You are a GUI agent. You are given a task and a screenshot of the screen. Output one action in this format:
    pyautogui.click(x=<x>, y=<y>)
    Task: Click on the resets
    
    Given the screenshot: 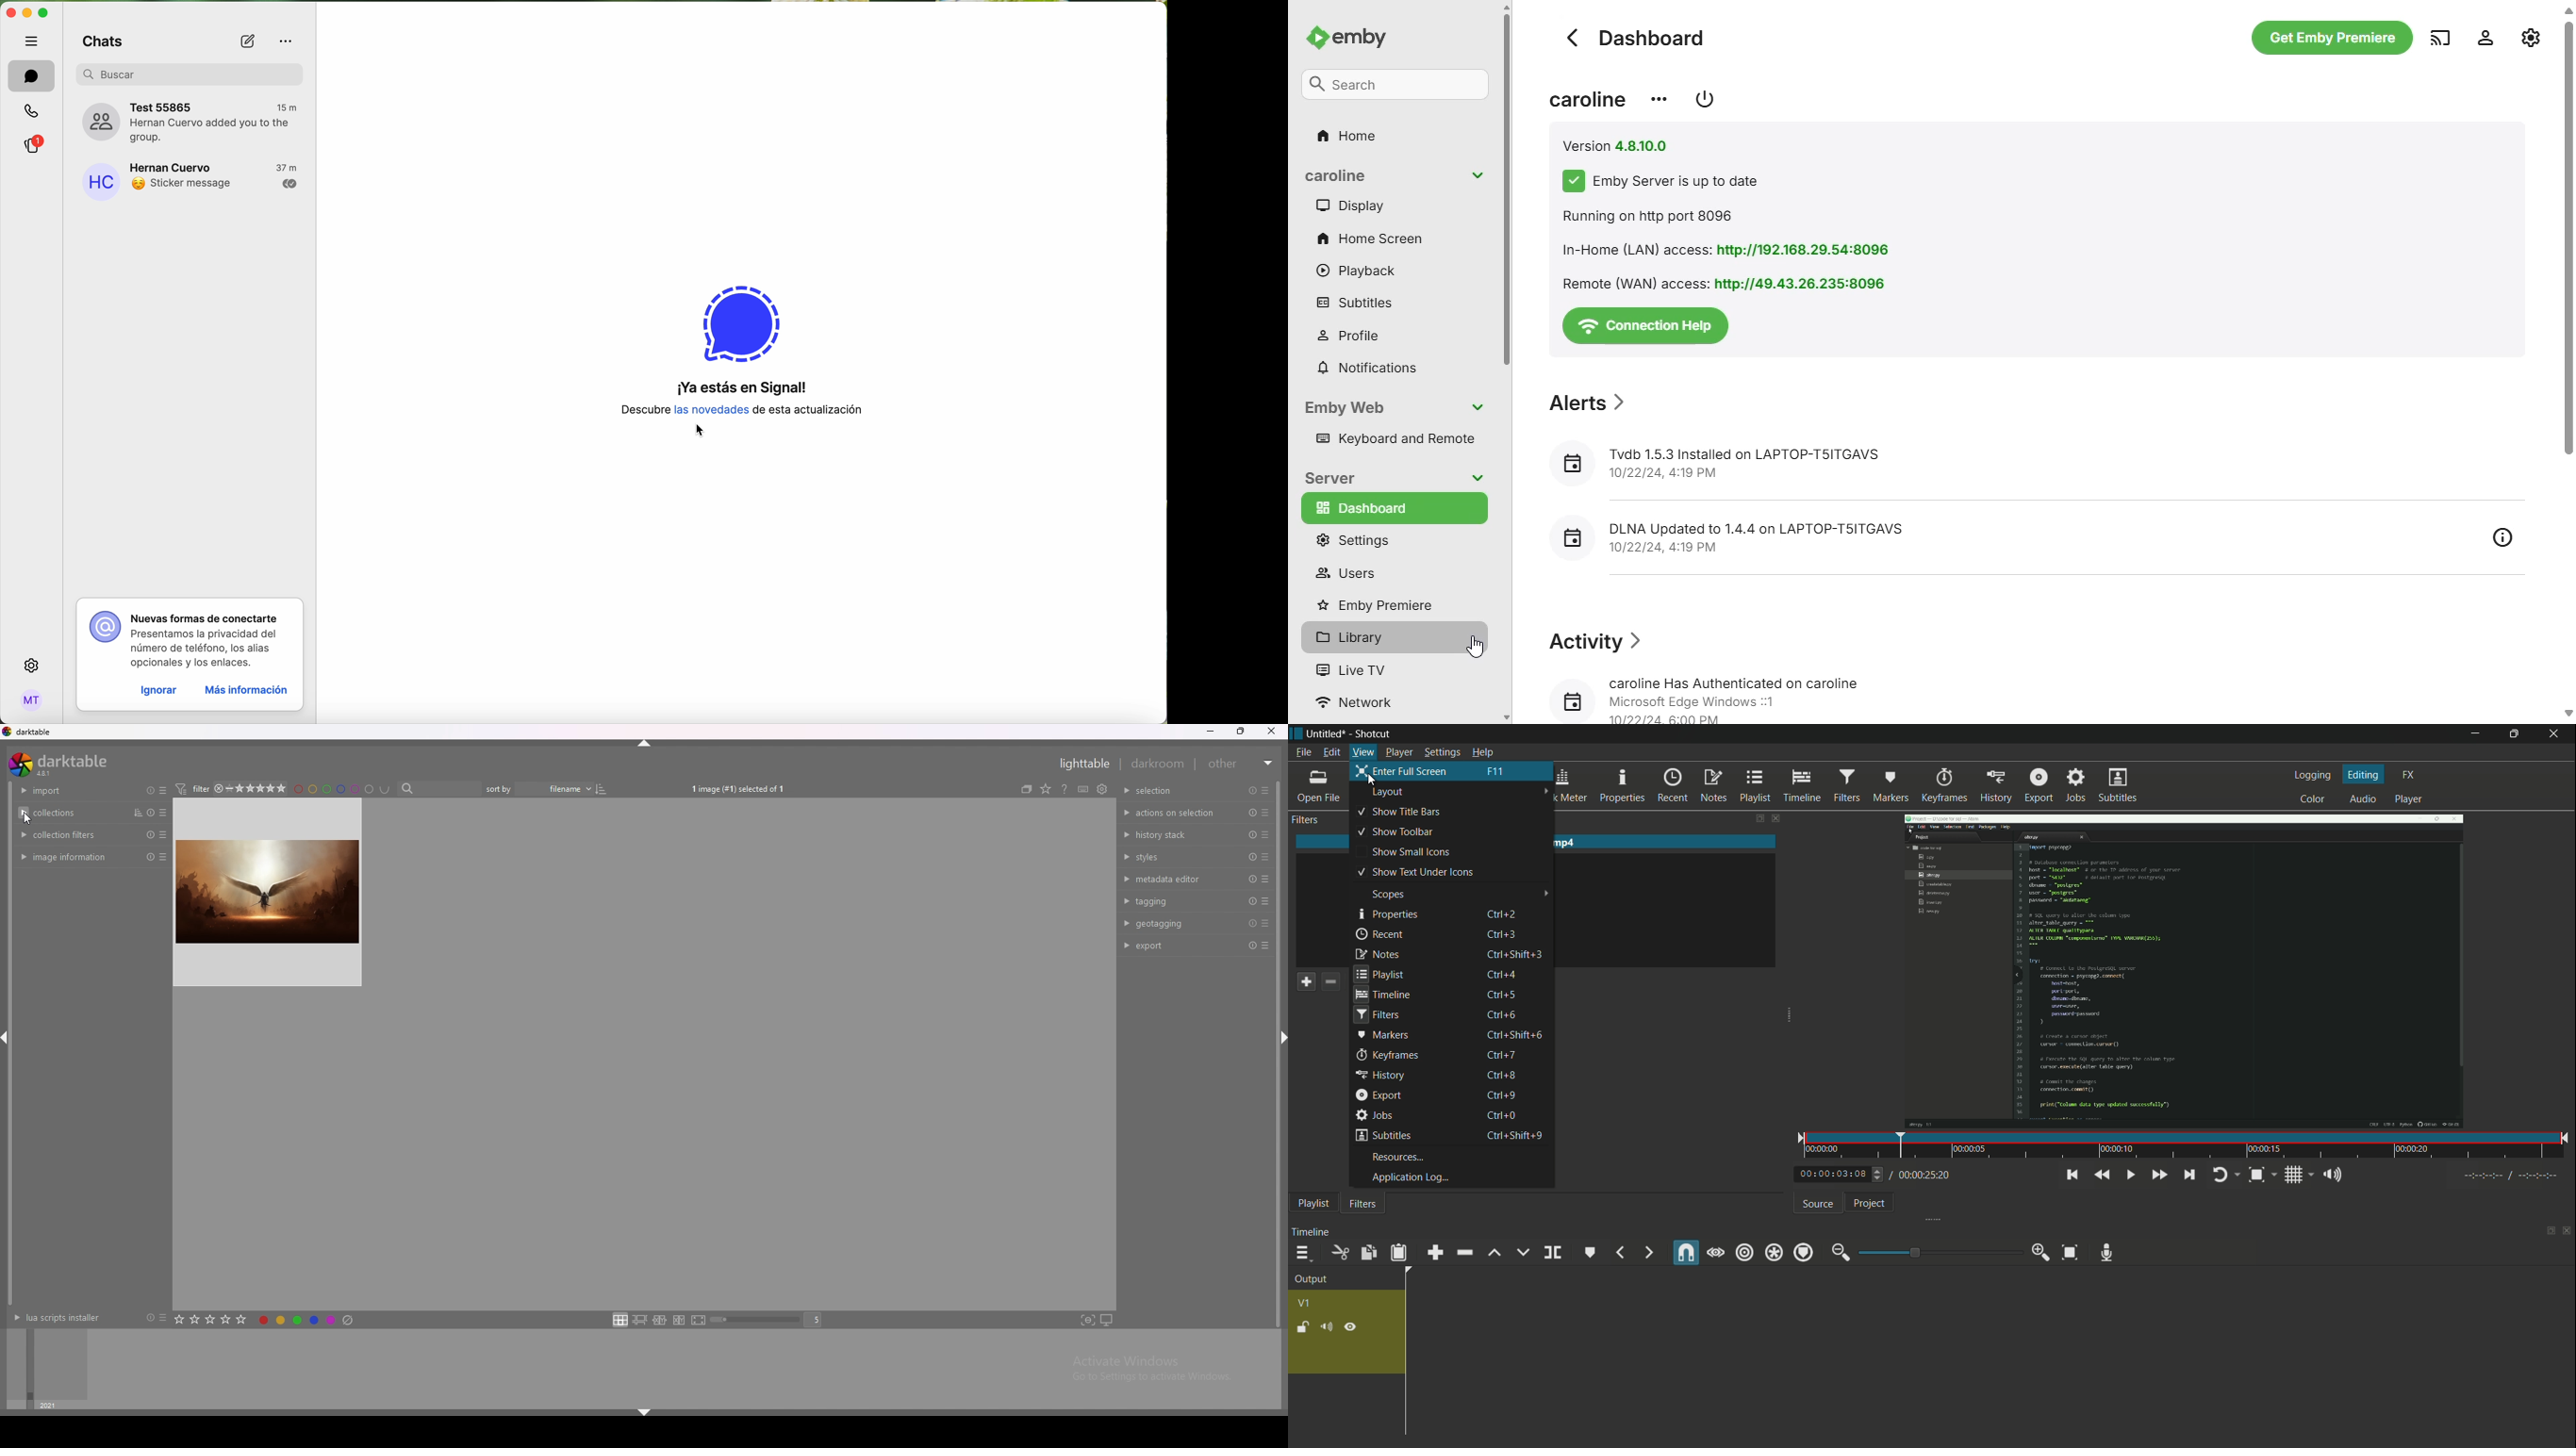 What is the action you would take?
    pyautogui.click(x=149, y=835)
    